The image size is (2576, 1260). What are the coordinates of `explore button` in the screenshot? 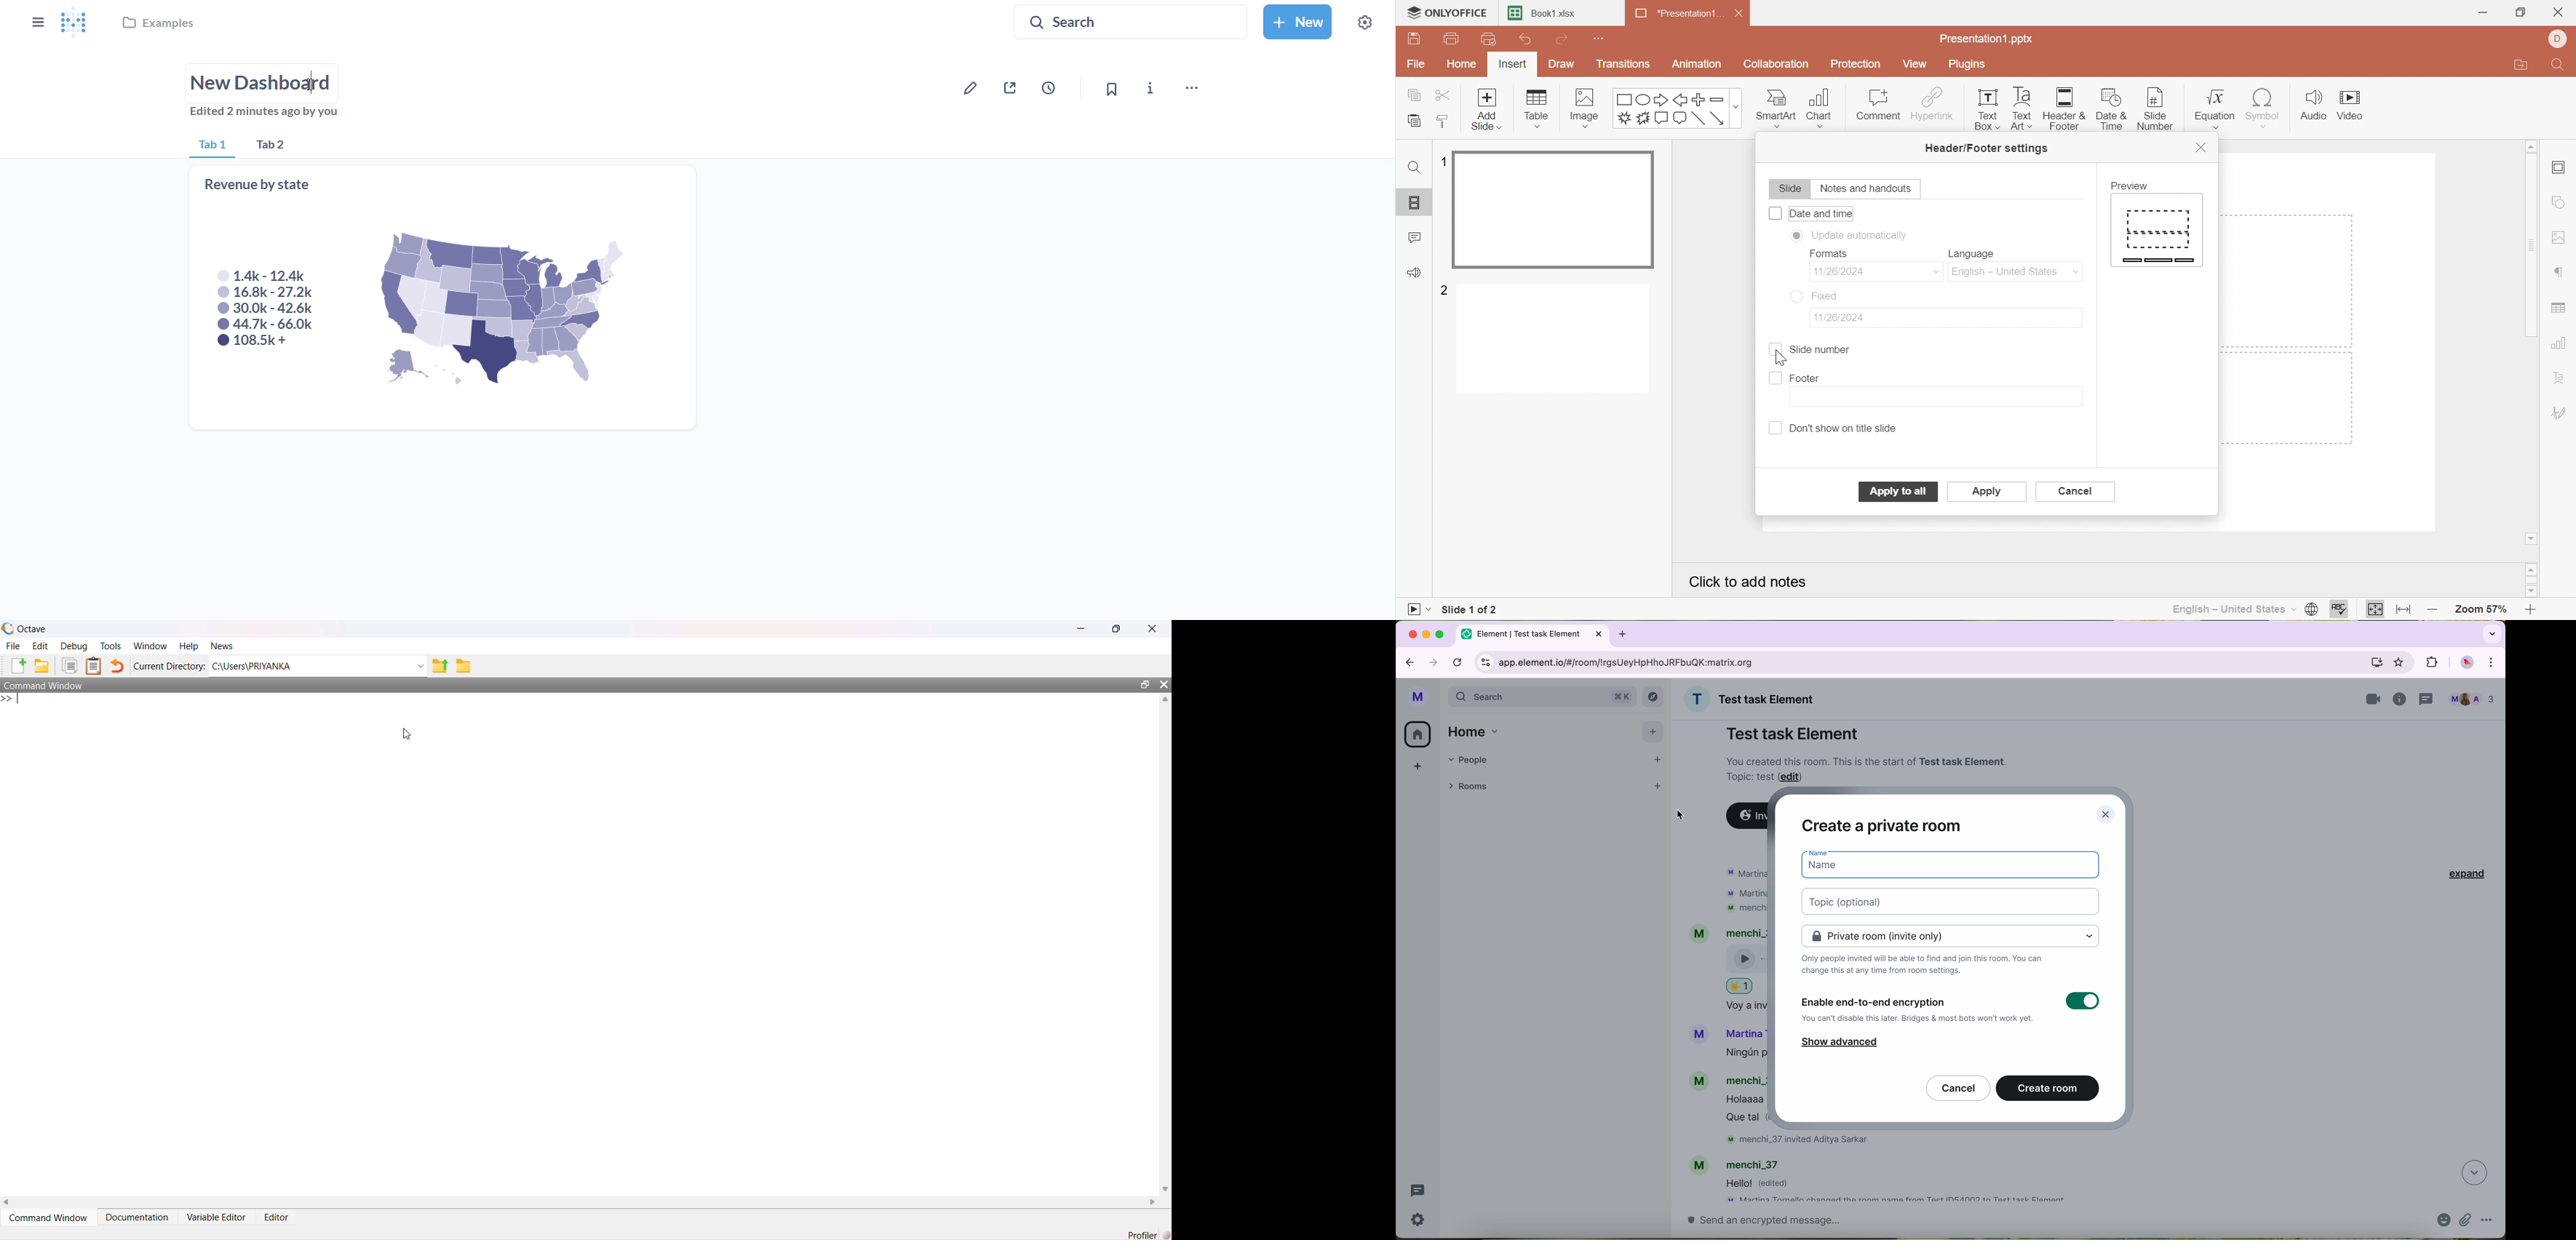 It's located at (1654, 698).